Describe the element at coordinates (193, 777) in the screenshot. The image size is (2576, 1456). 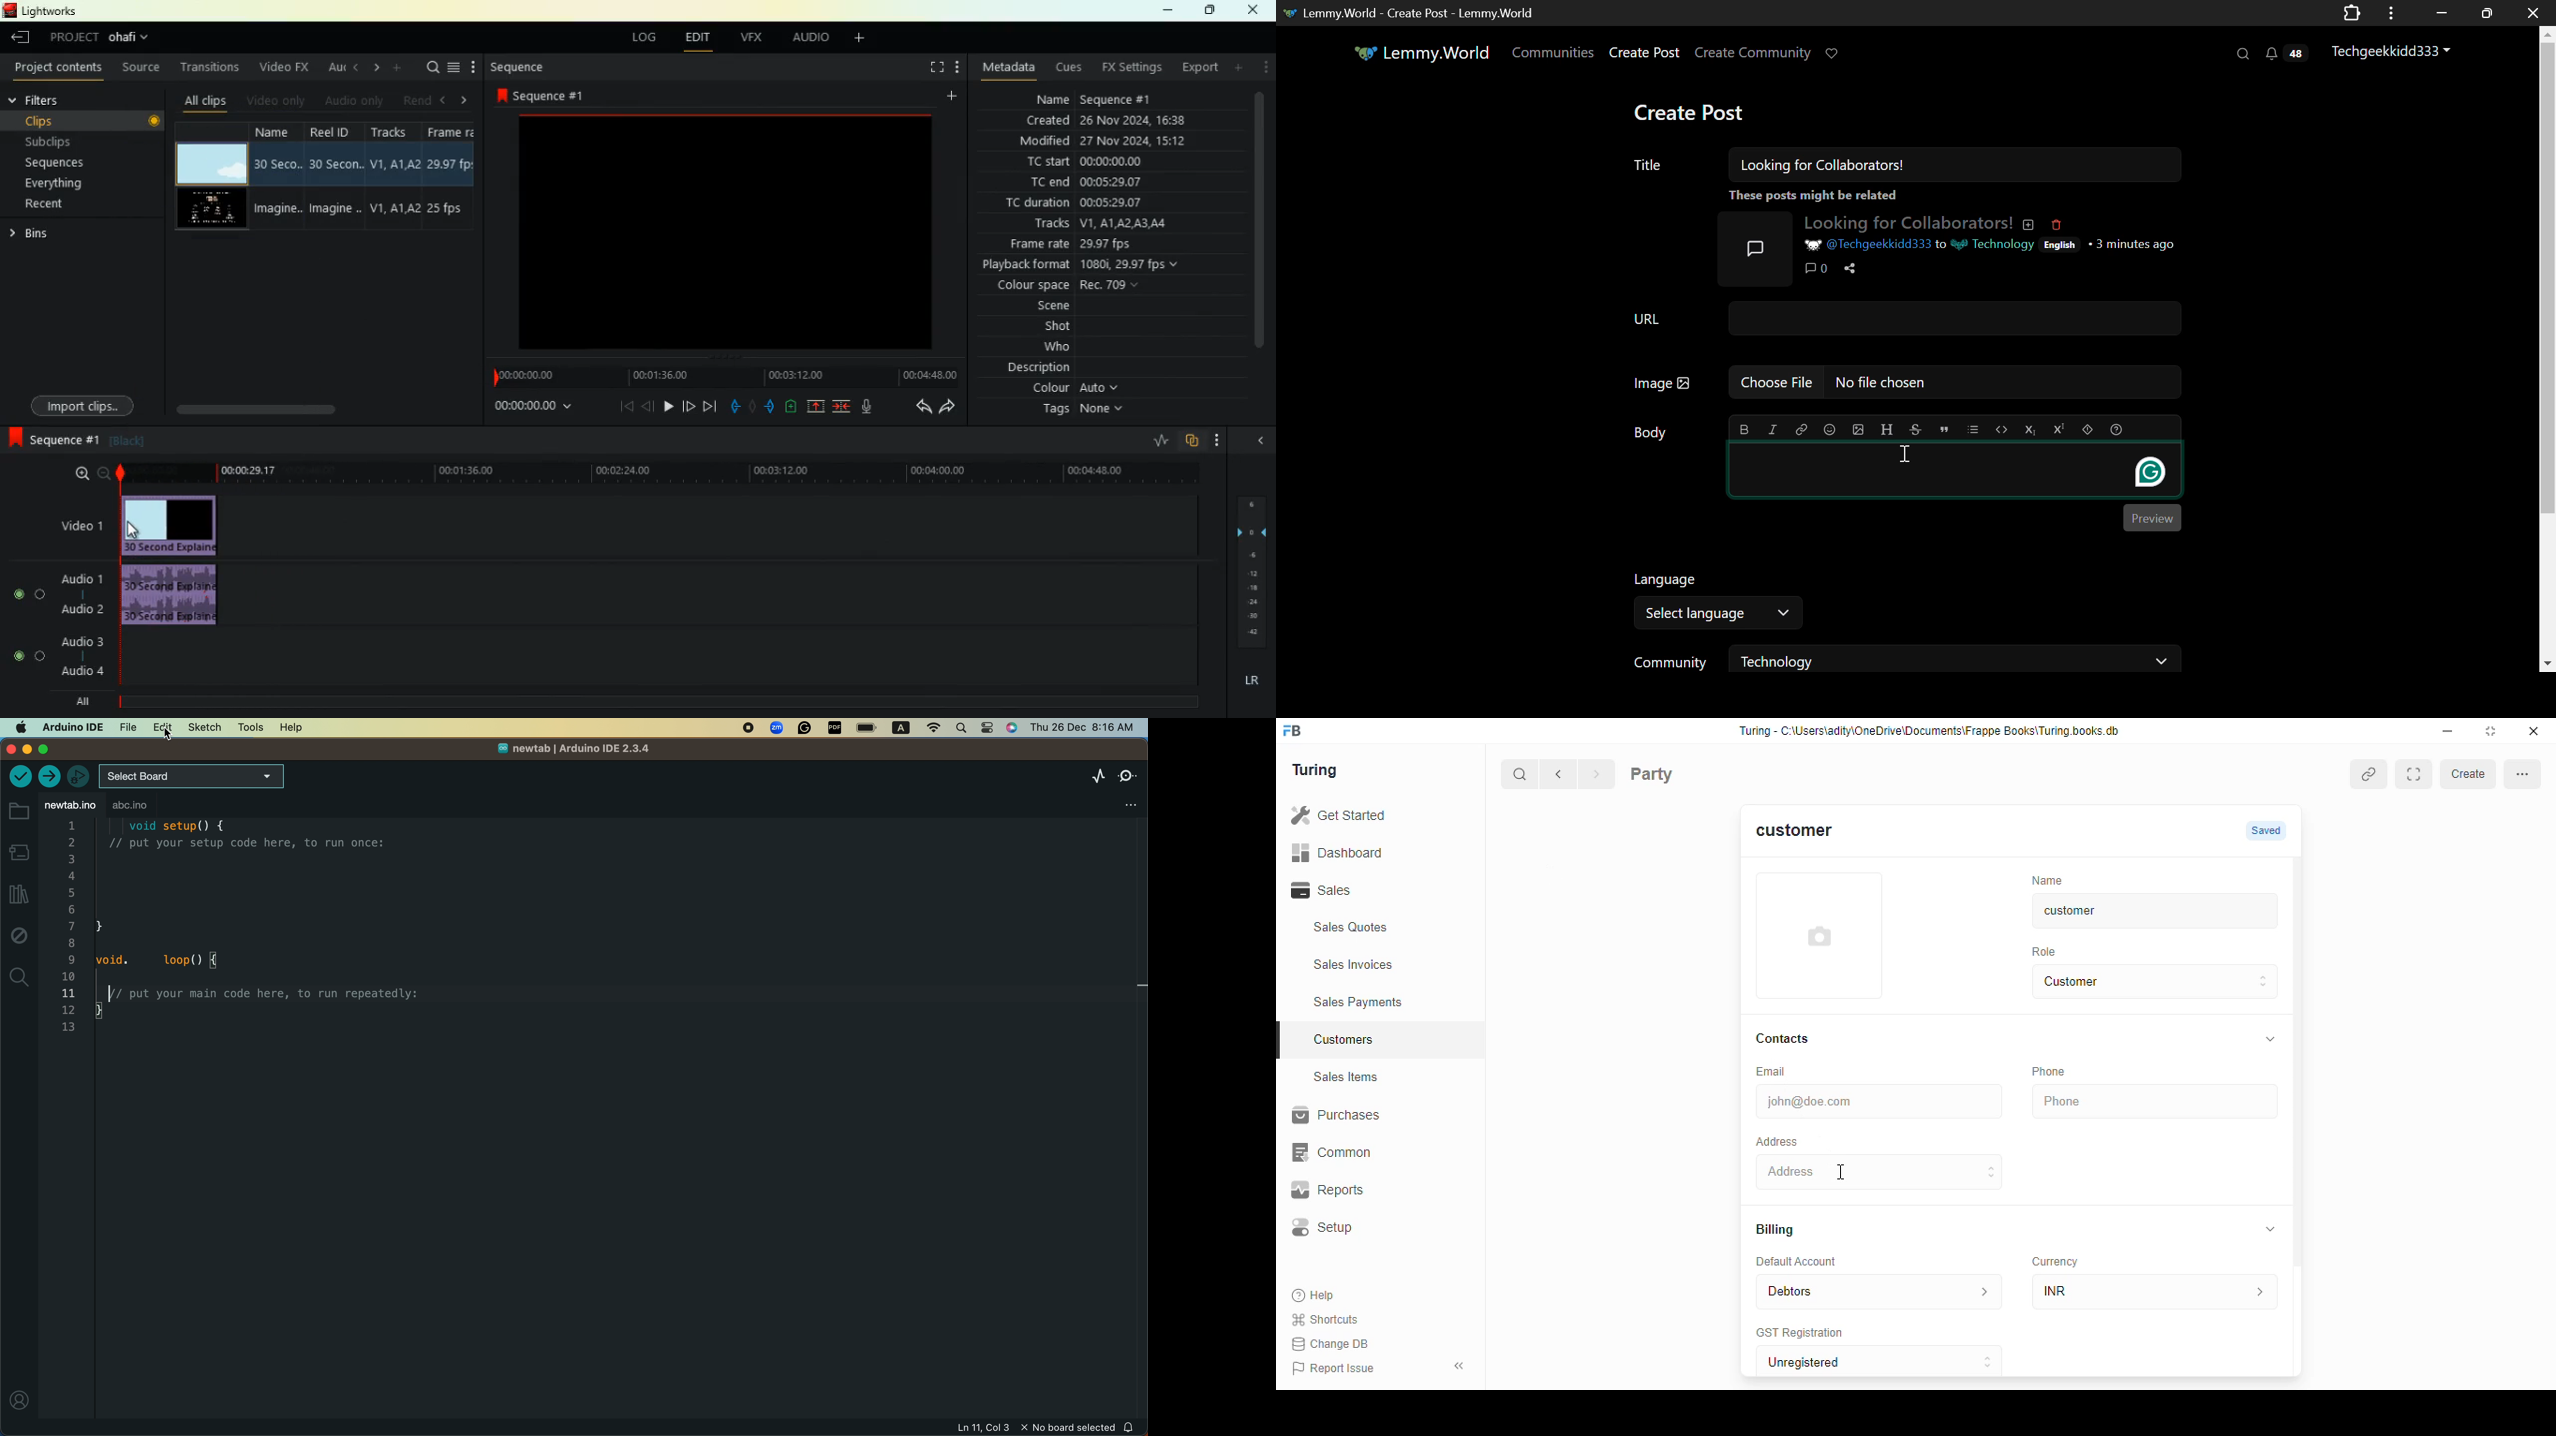
I see `board selecter` at that location.